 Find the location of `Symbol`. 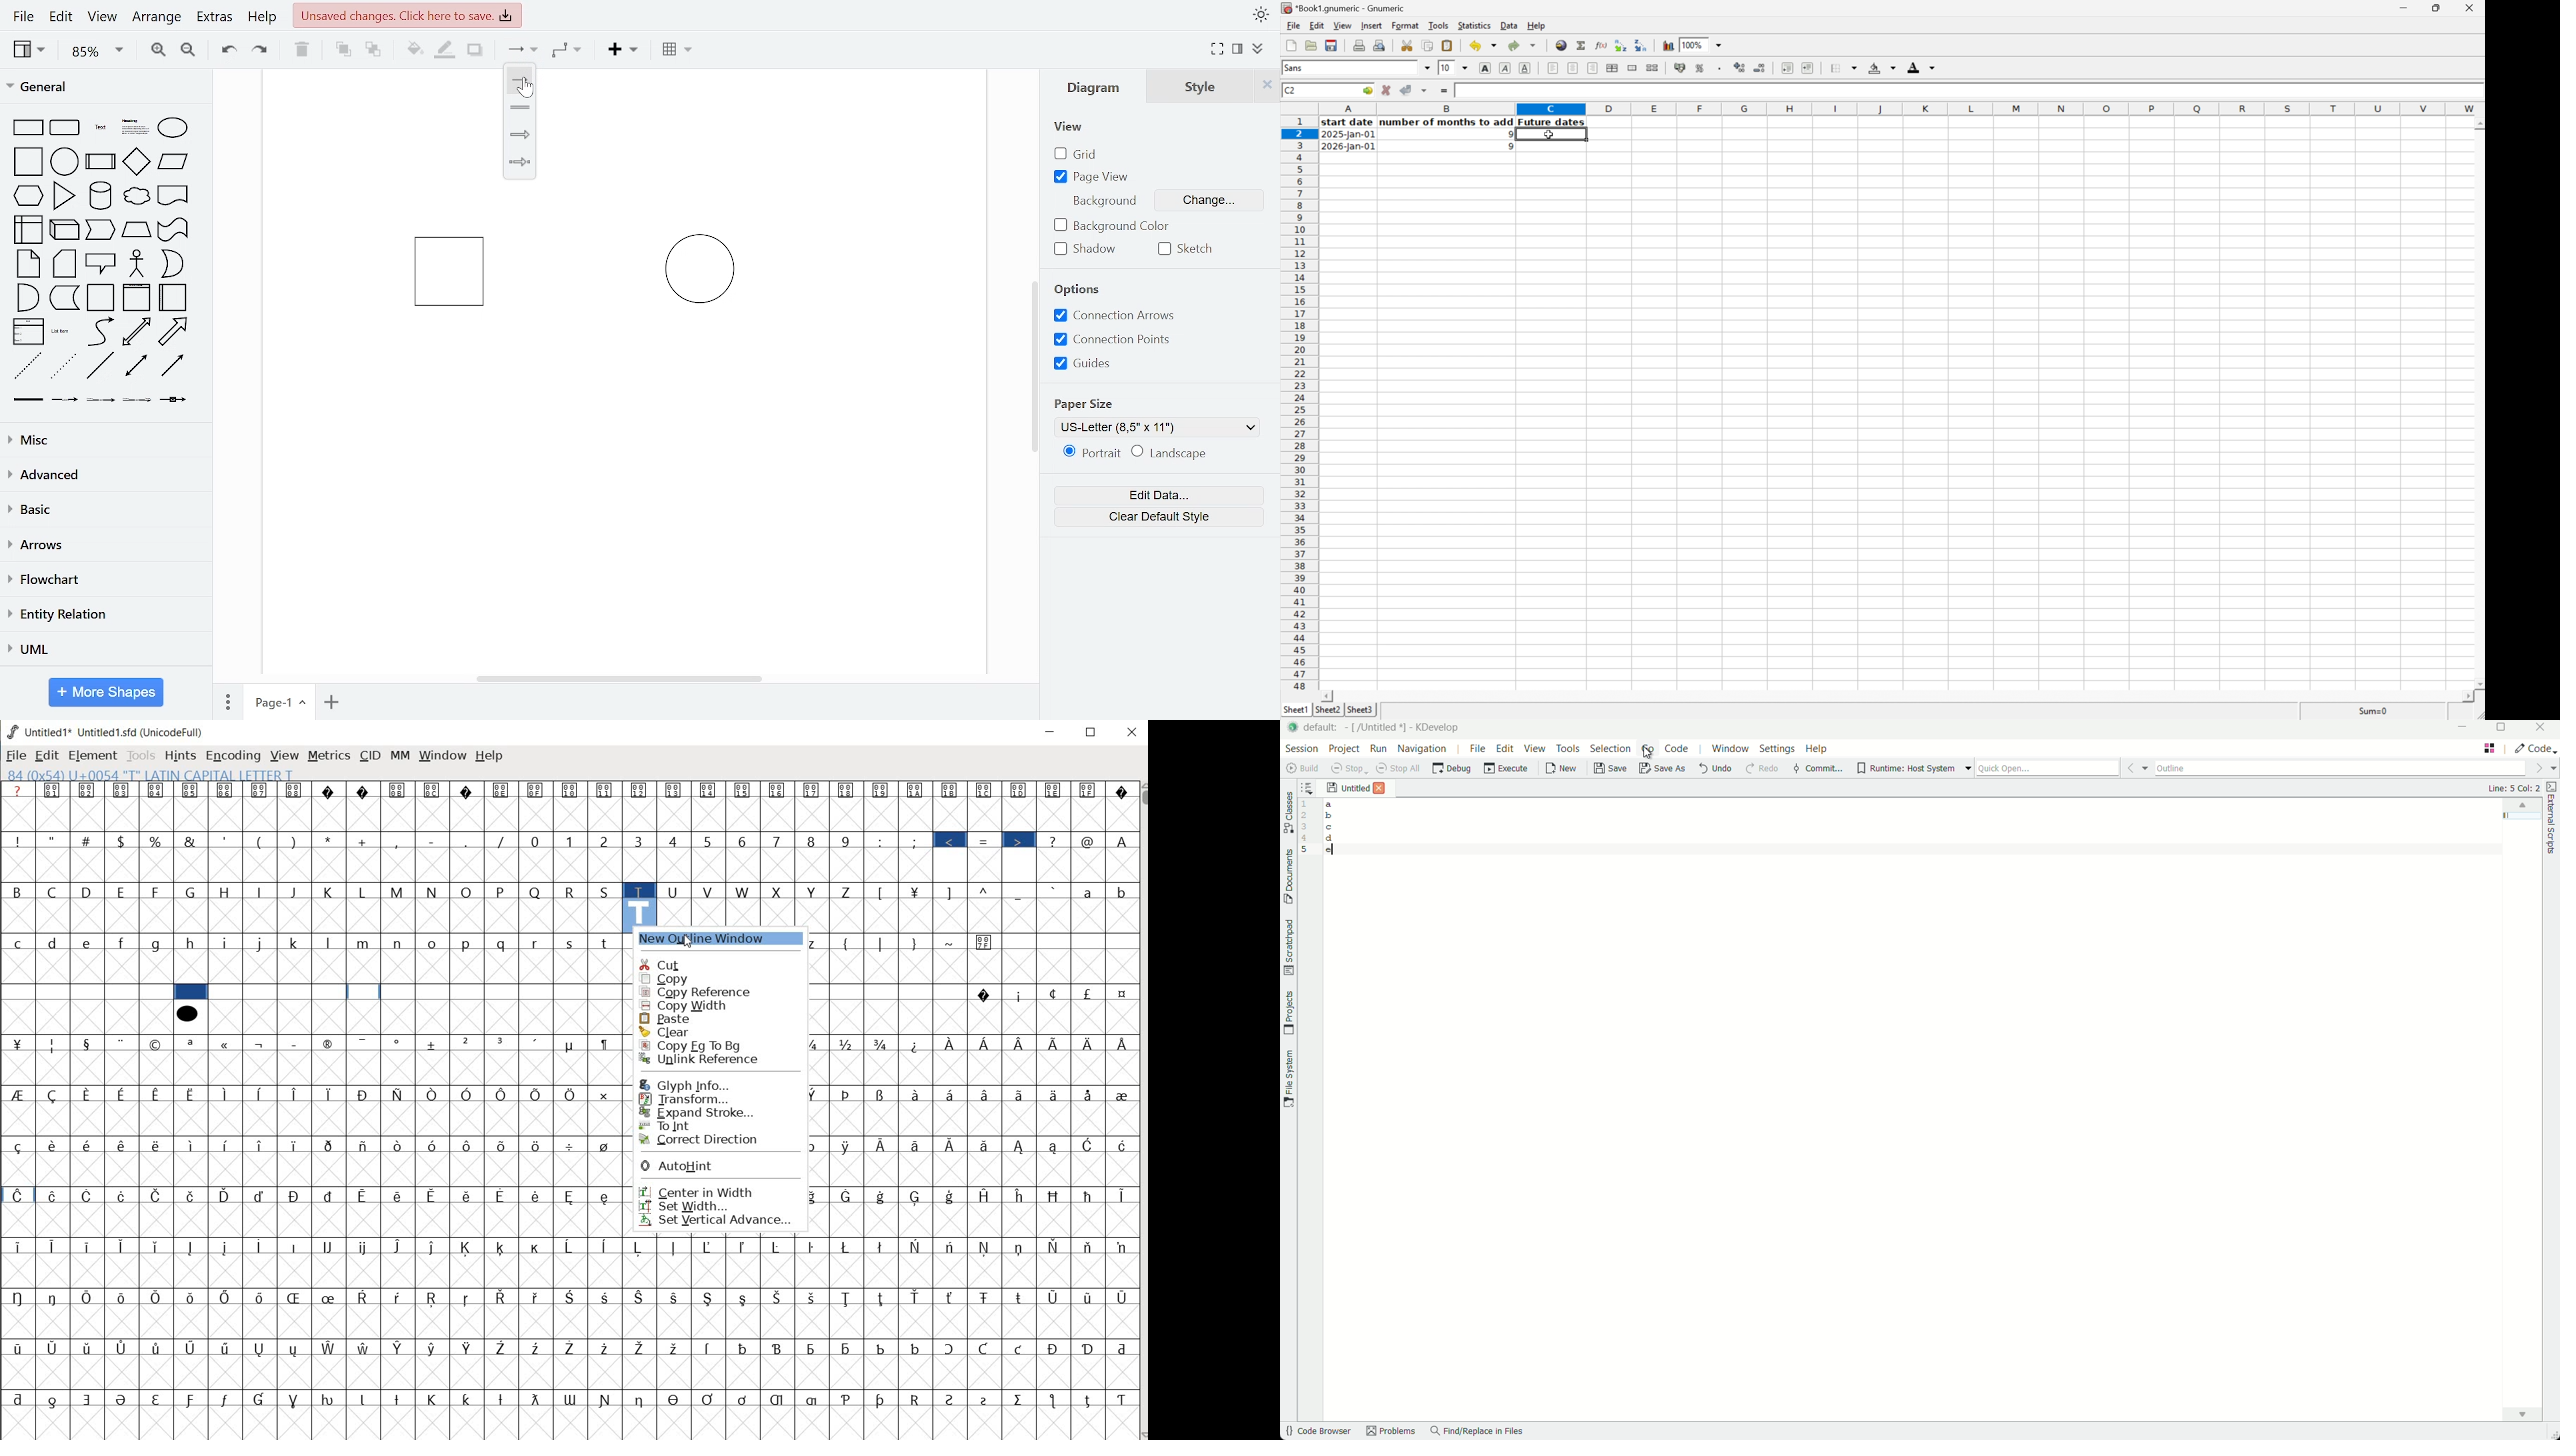

Symbol is located at coordinates (122, 1399).